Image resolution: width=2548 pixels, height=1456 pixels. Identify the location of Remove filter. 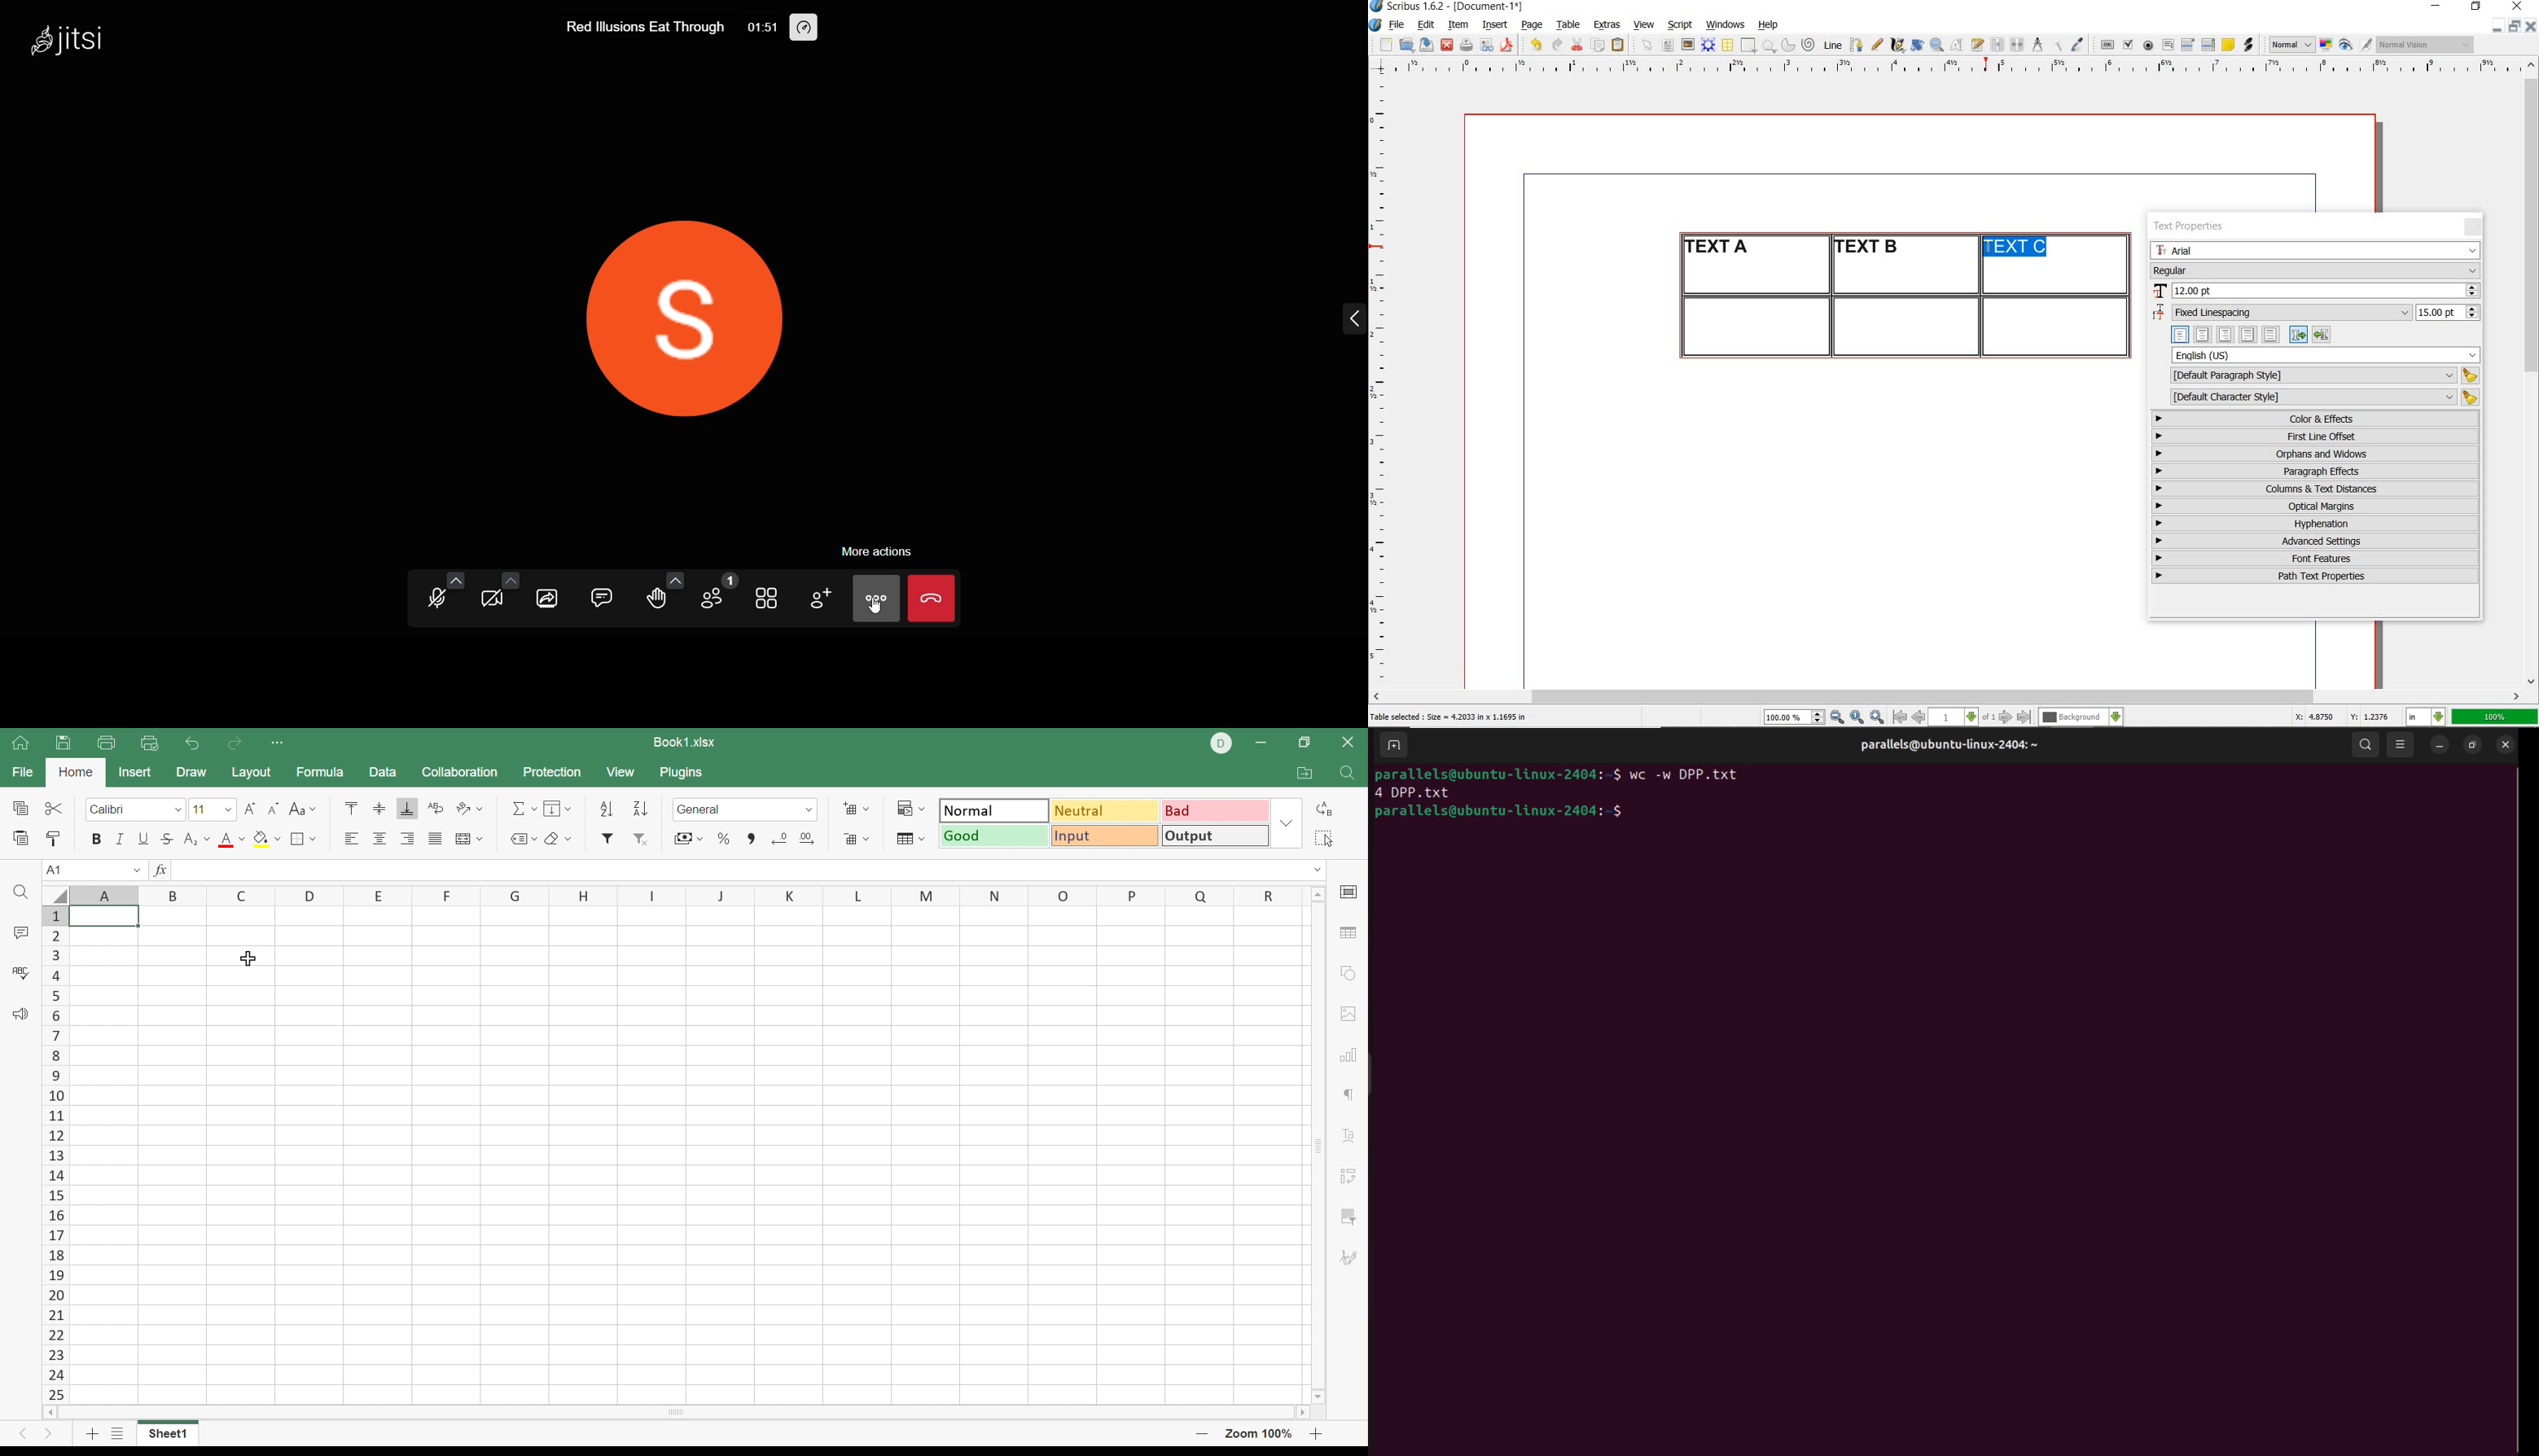
(643, 839).